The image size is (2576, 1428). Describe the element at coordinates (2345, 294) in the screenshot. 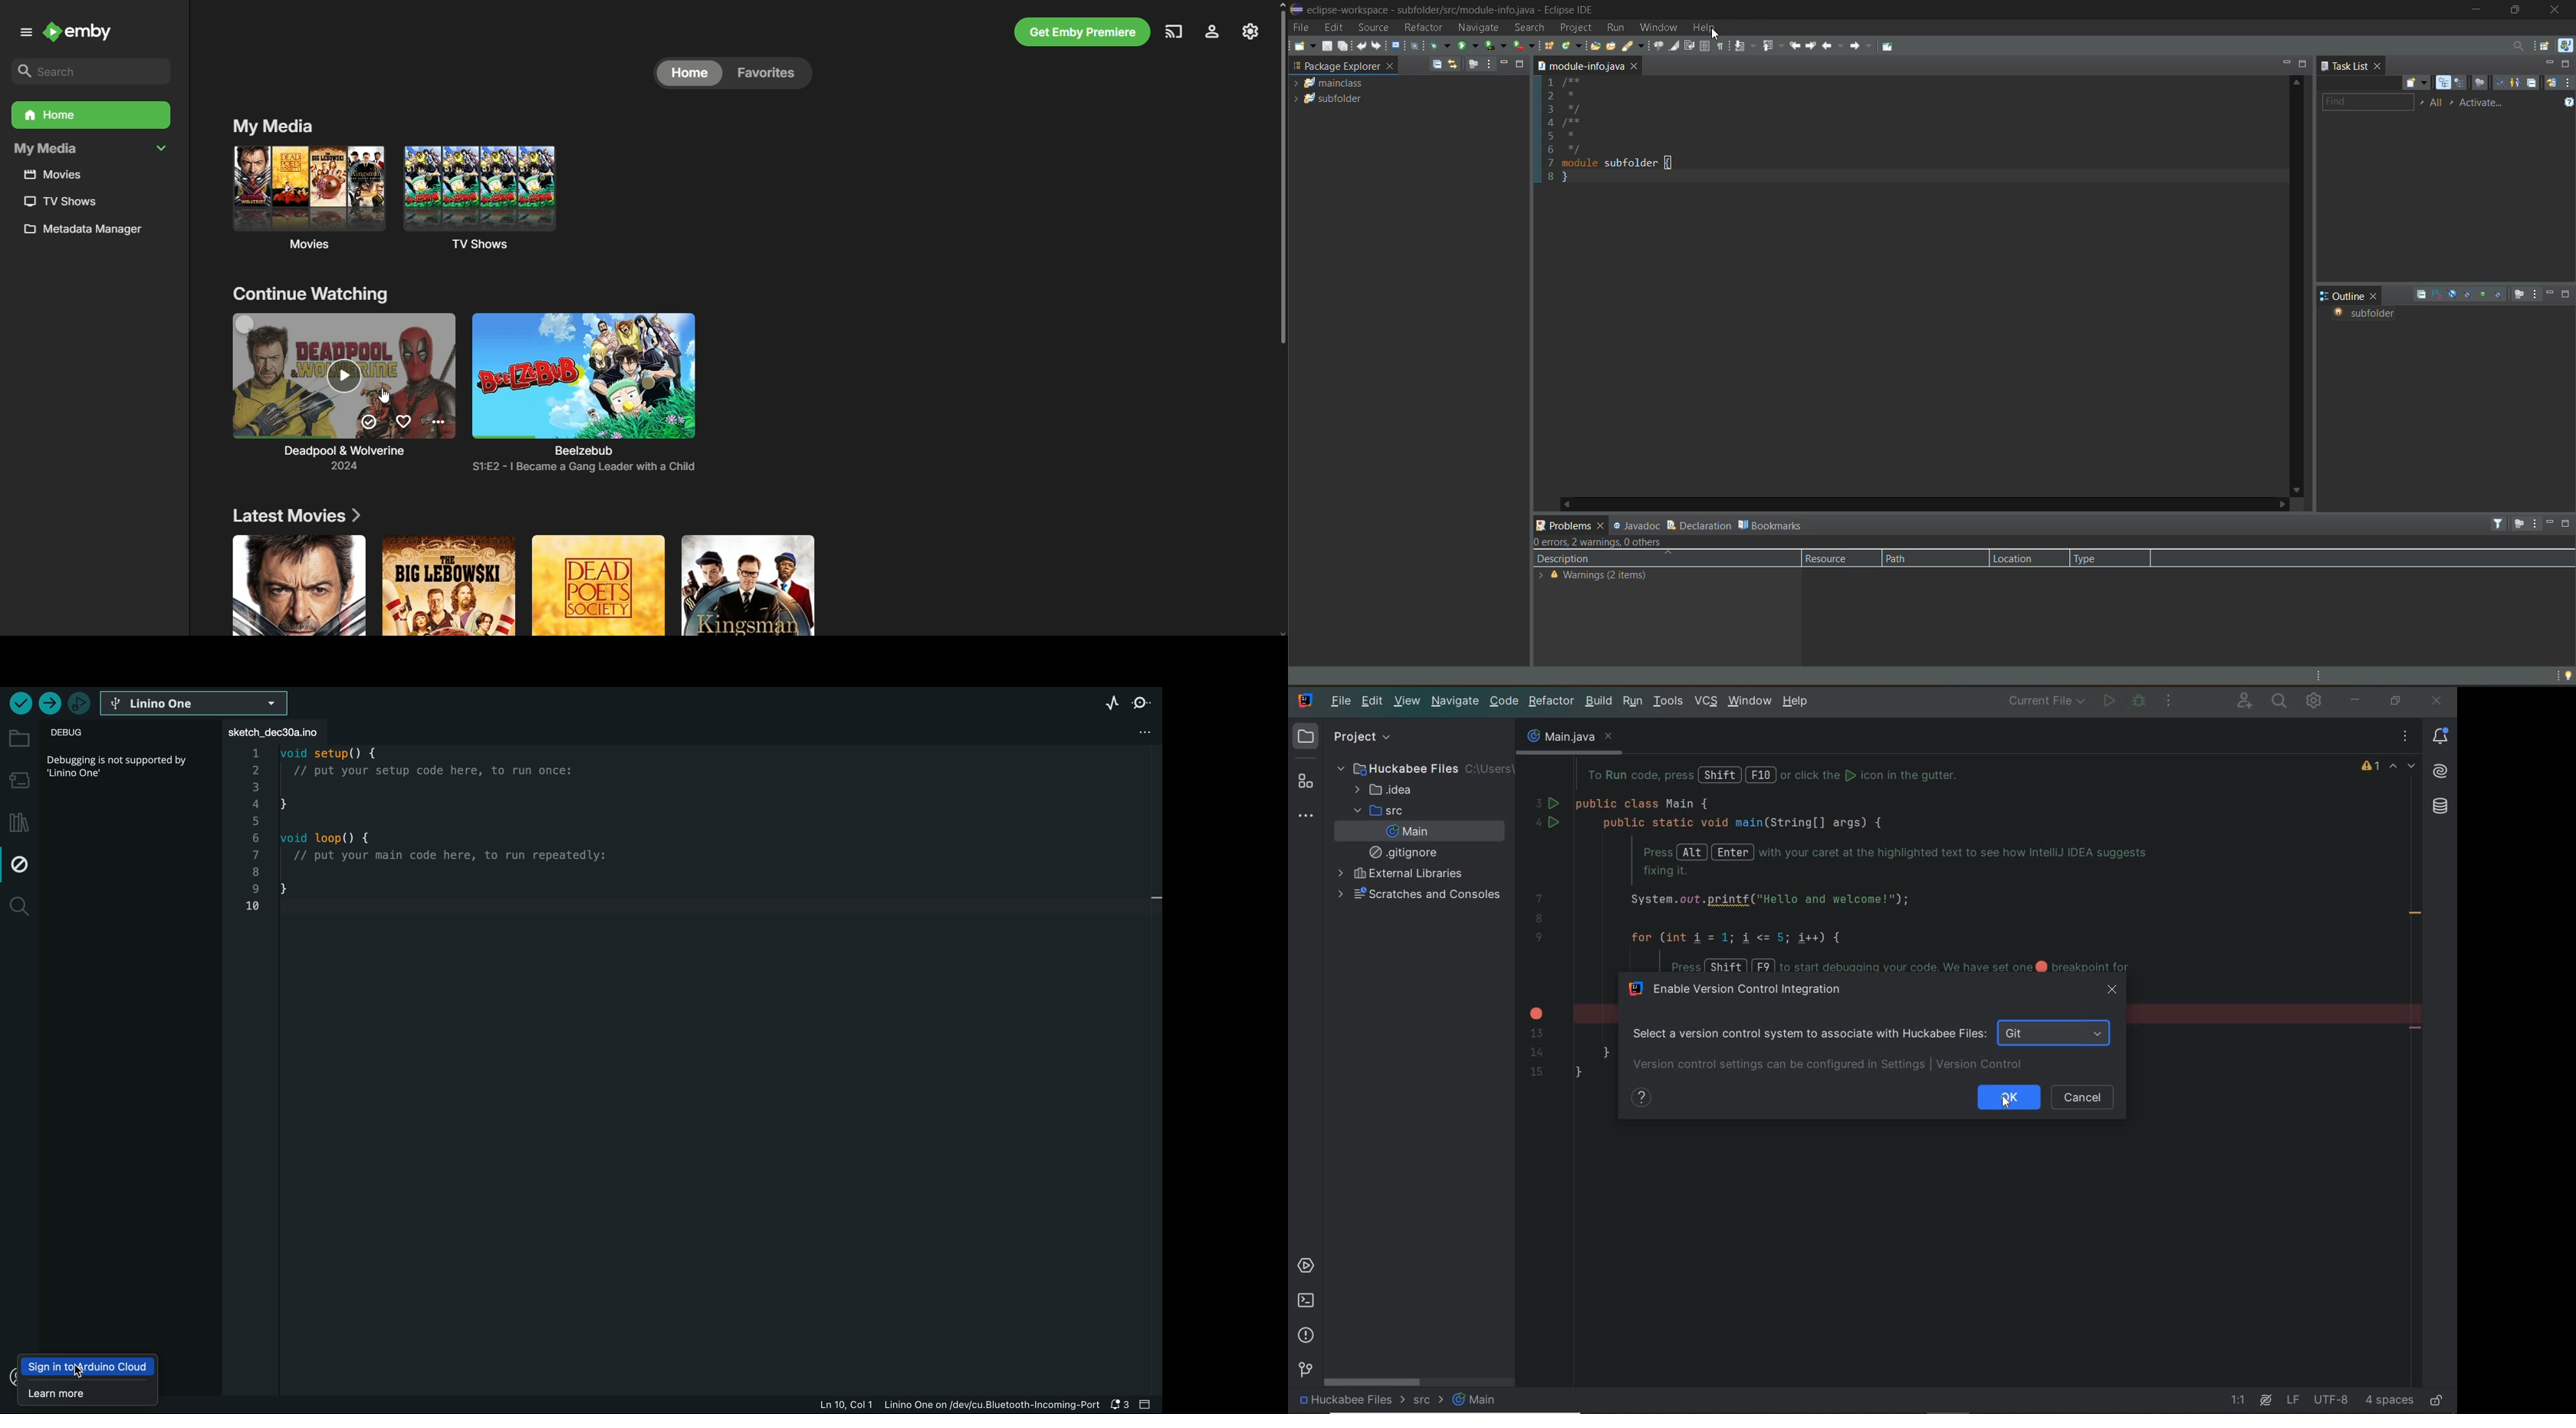

I see `outline` at that location.